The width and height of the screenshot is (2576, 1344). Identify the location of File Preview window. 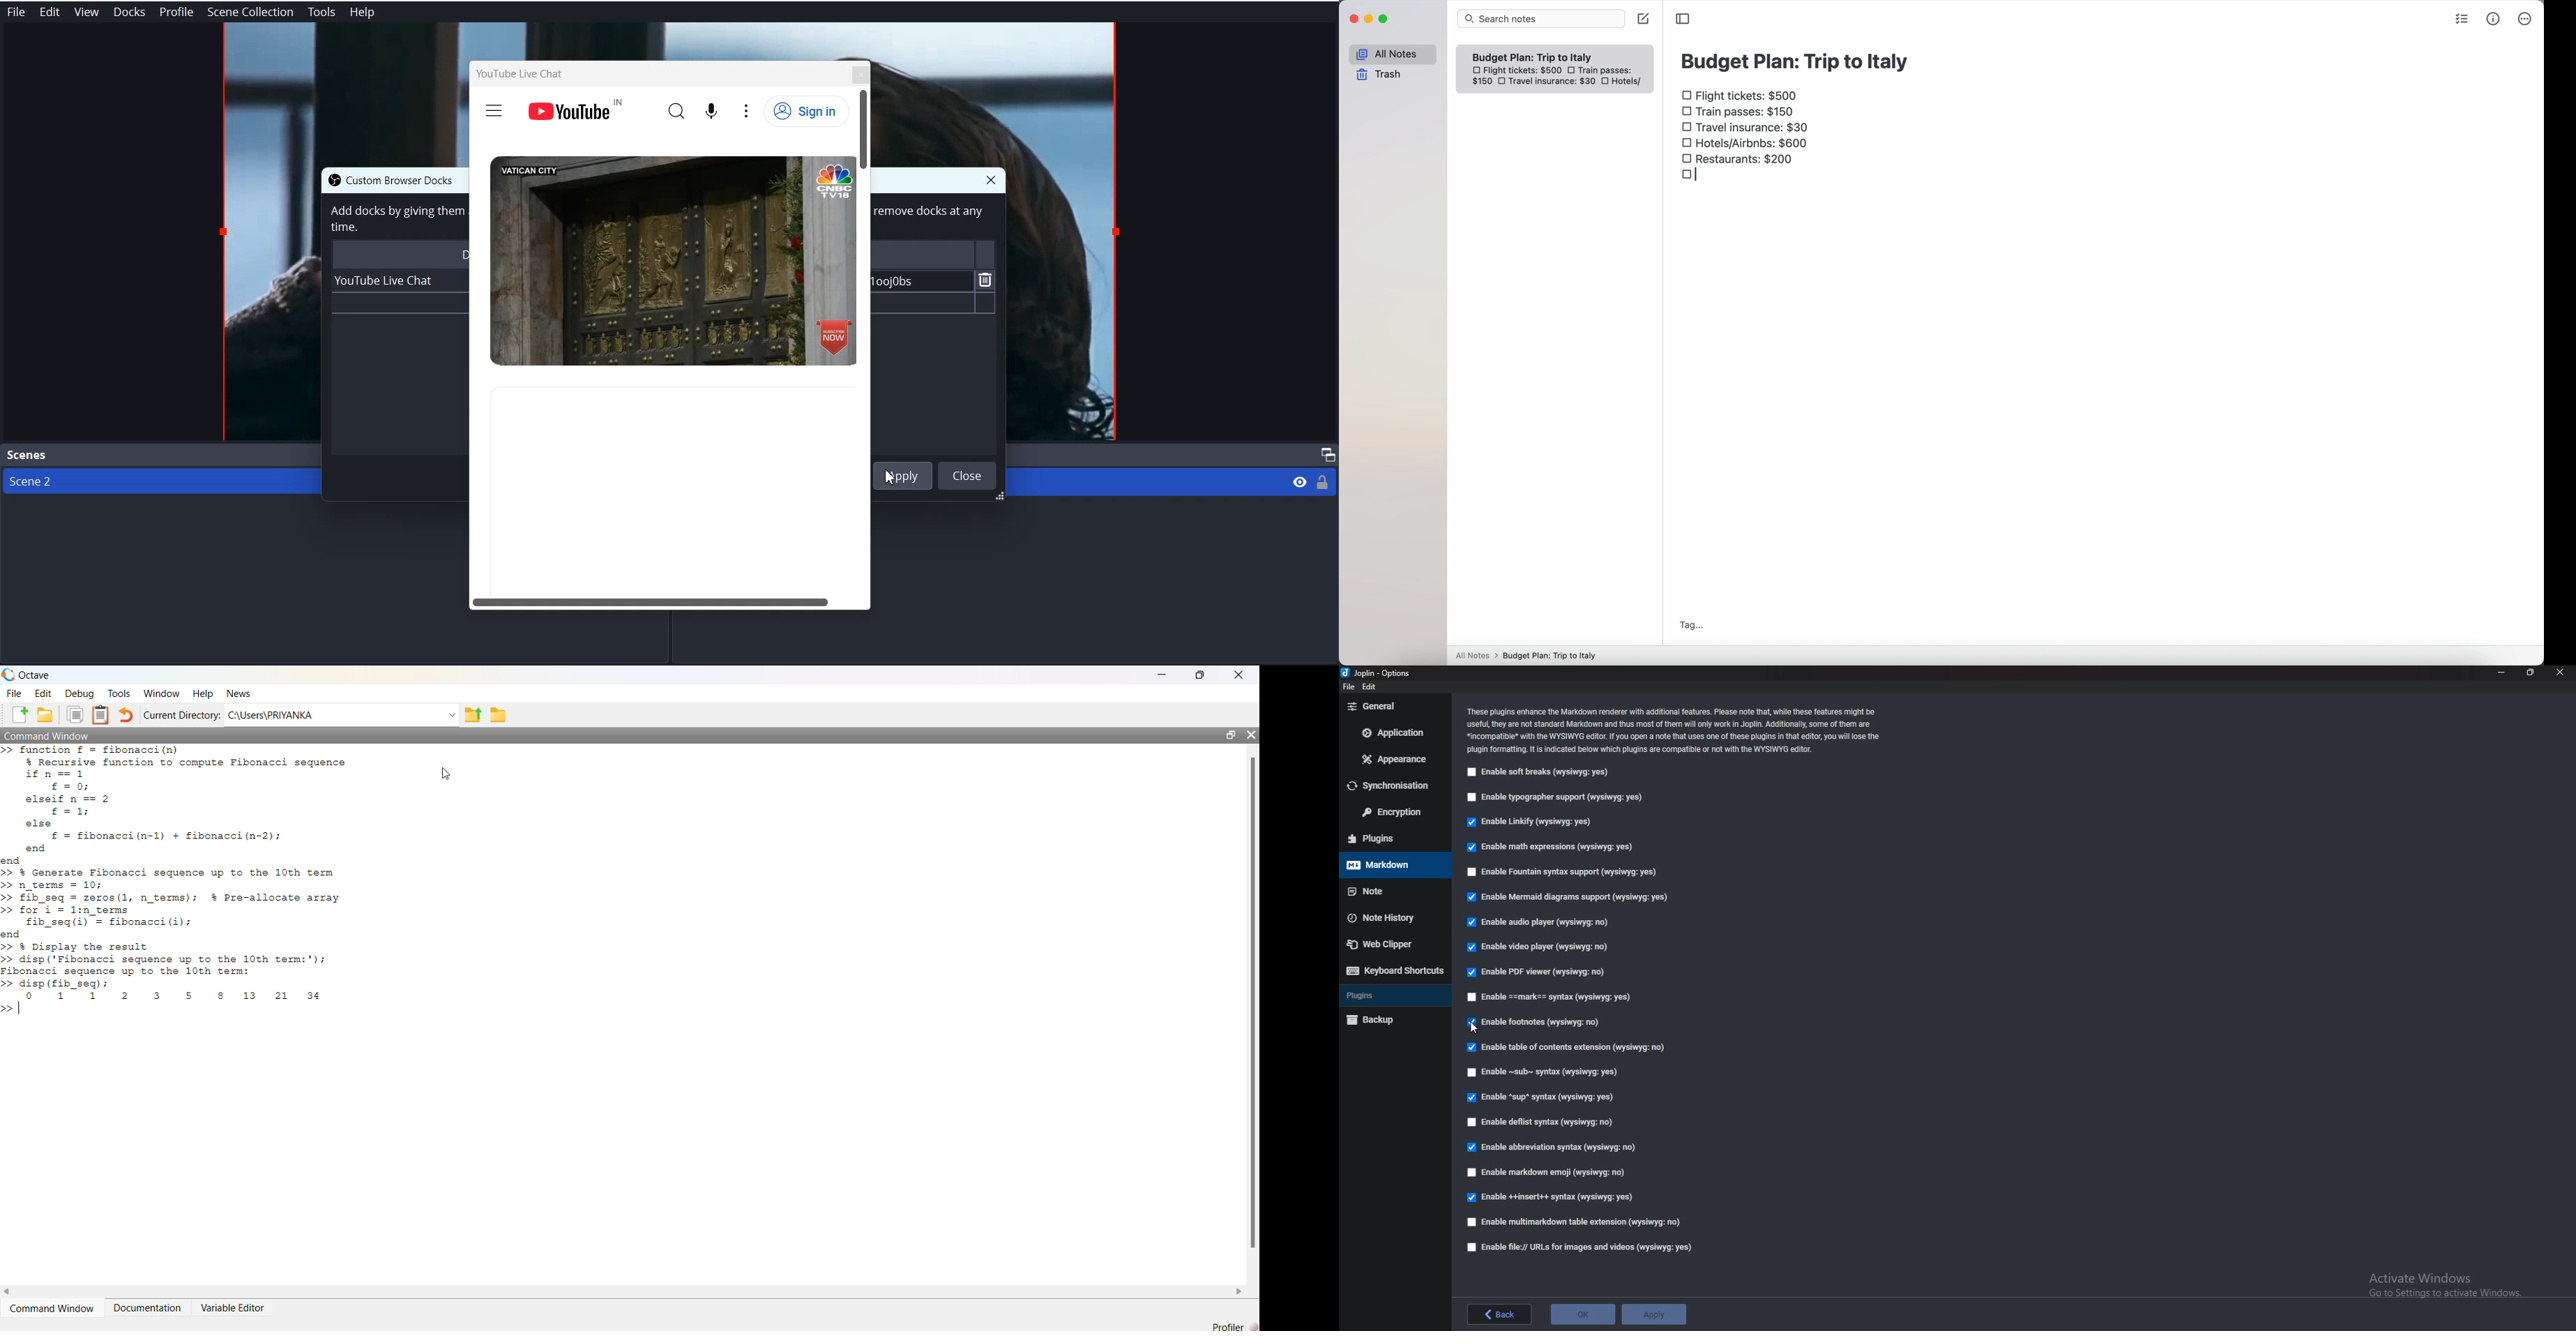
(1067, 306).